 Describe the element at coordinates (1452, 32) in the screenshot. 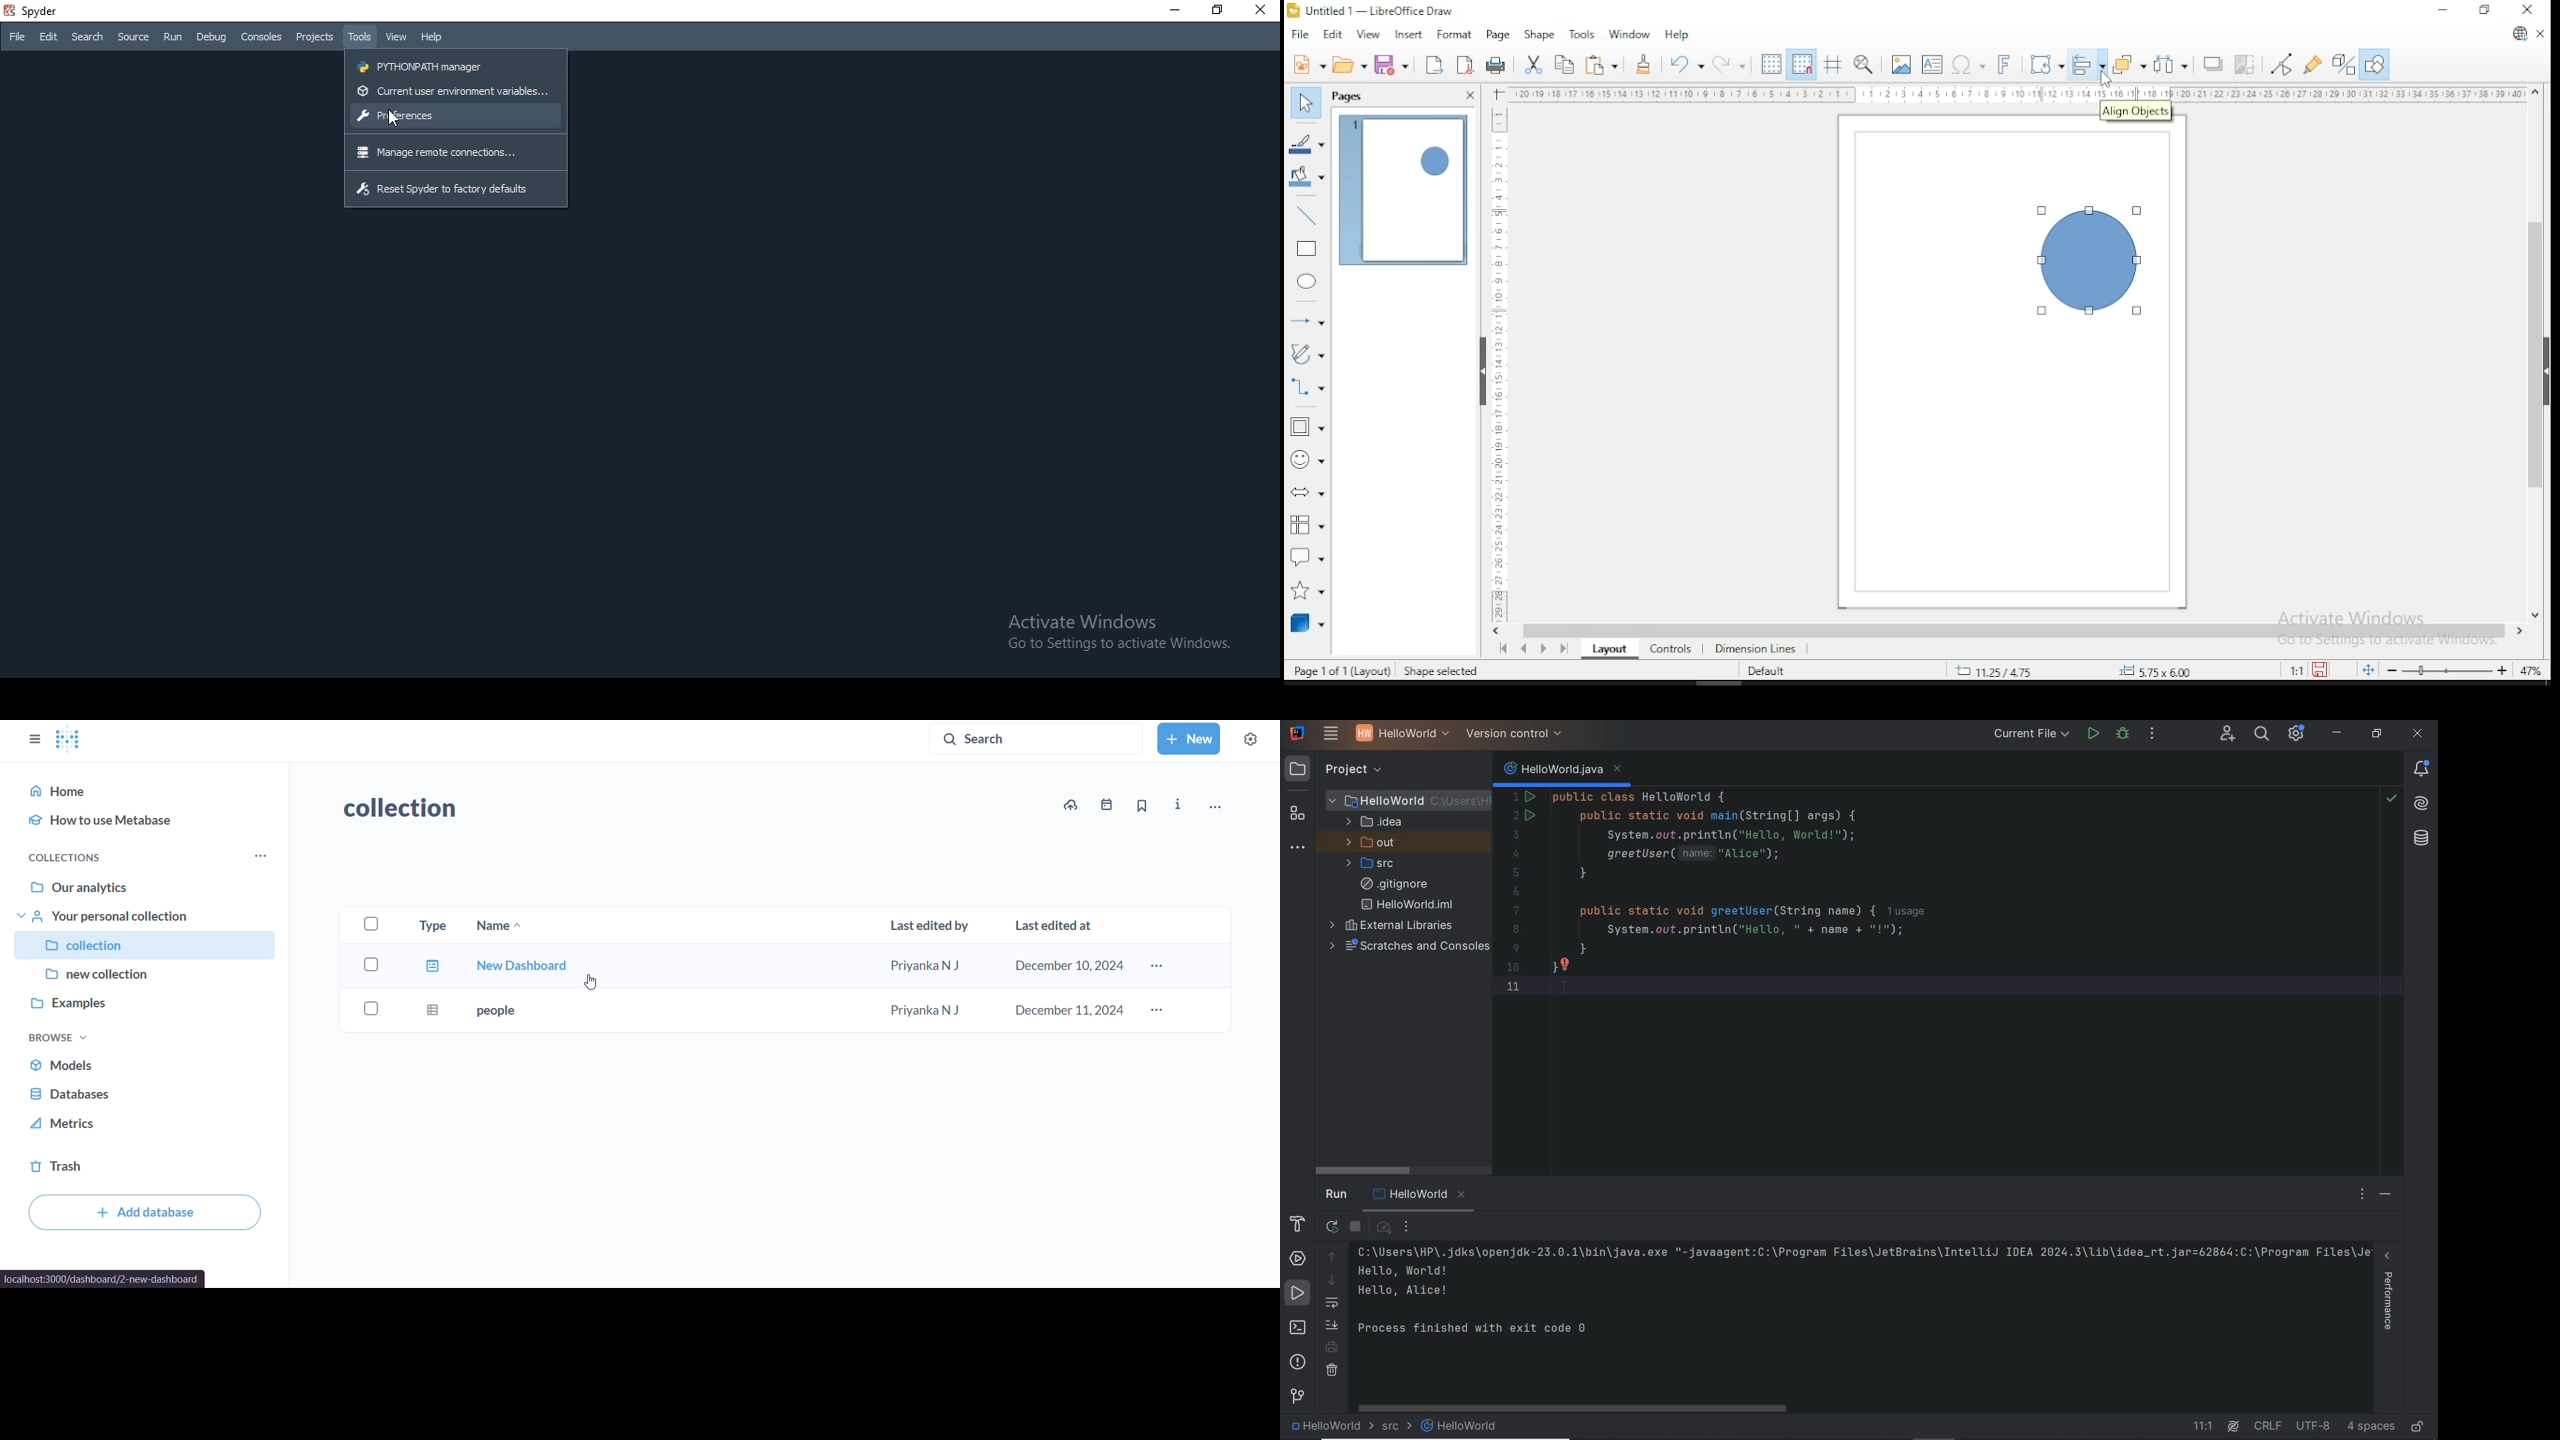

I see `format` at that location.